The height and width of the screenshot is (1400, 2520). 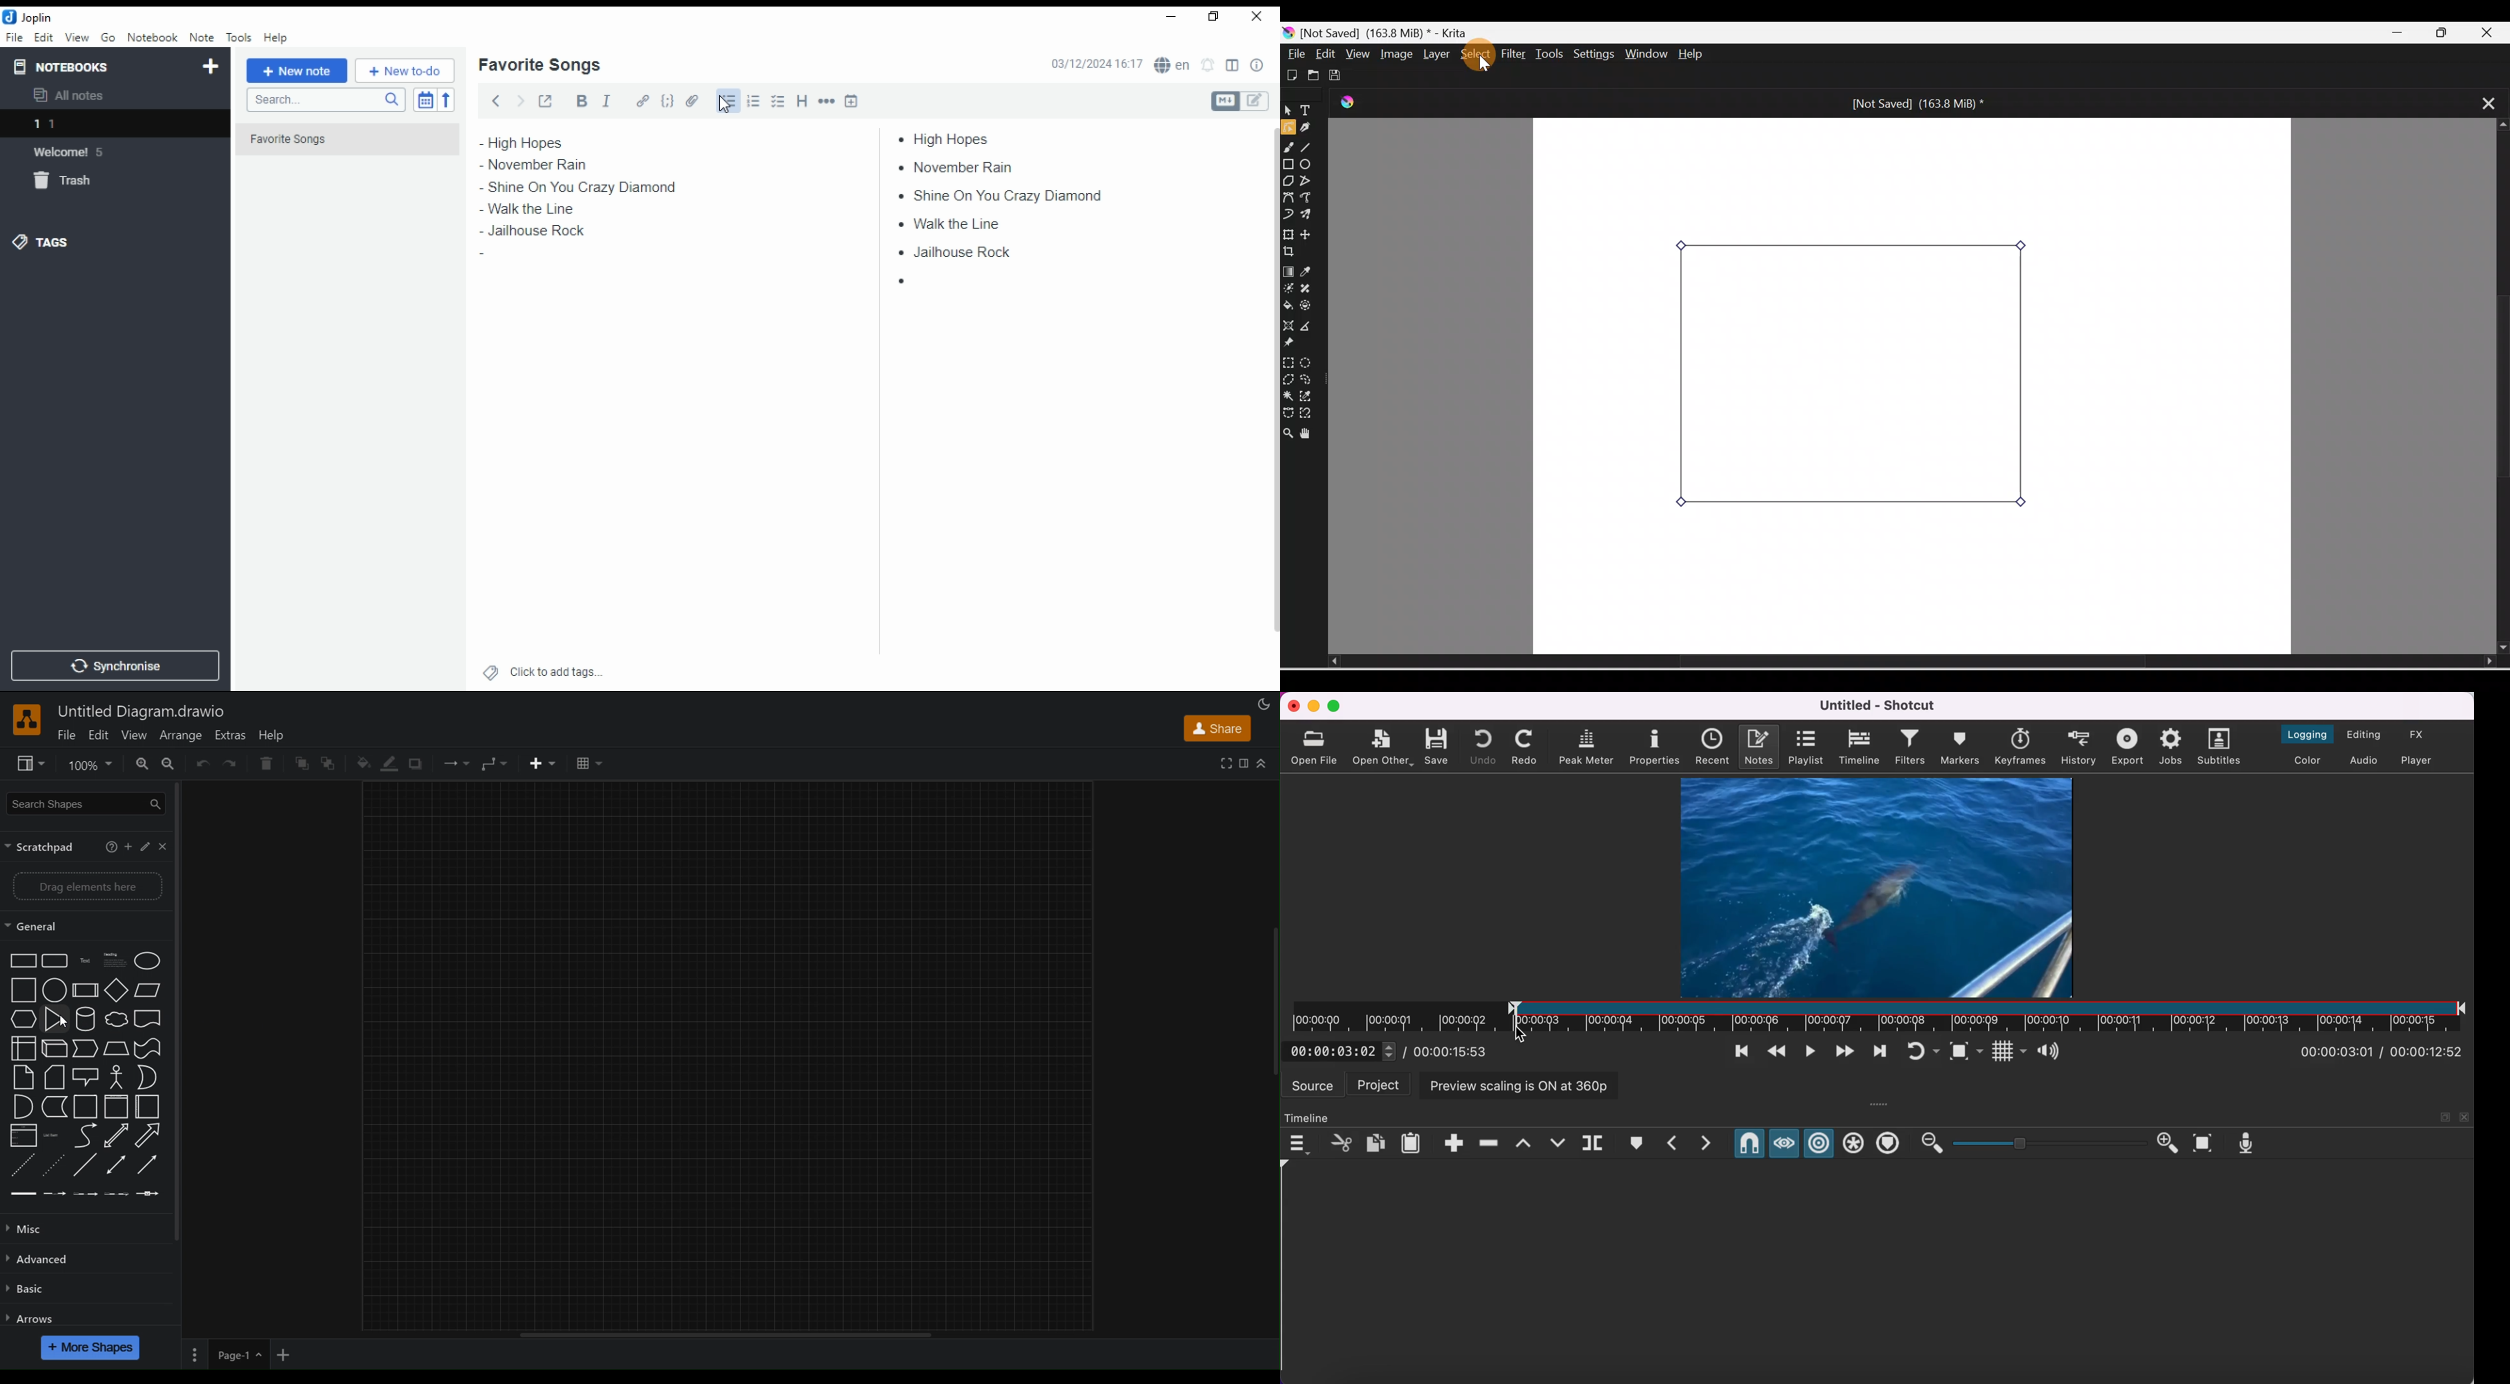 What do you see at coordinates (275, 38) in the screenshot?
I see `help` at bounding box center [275, 38].